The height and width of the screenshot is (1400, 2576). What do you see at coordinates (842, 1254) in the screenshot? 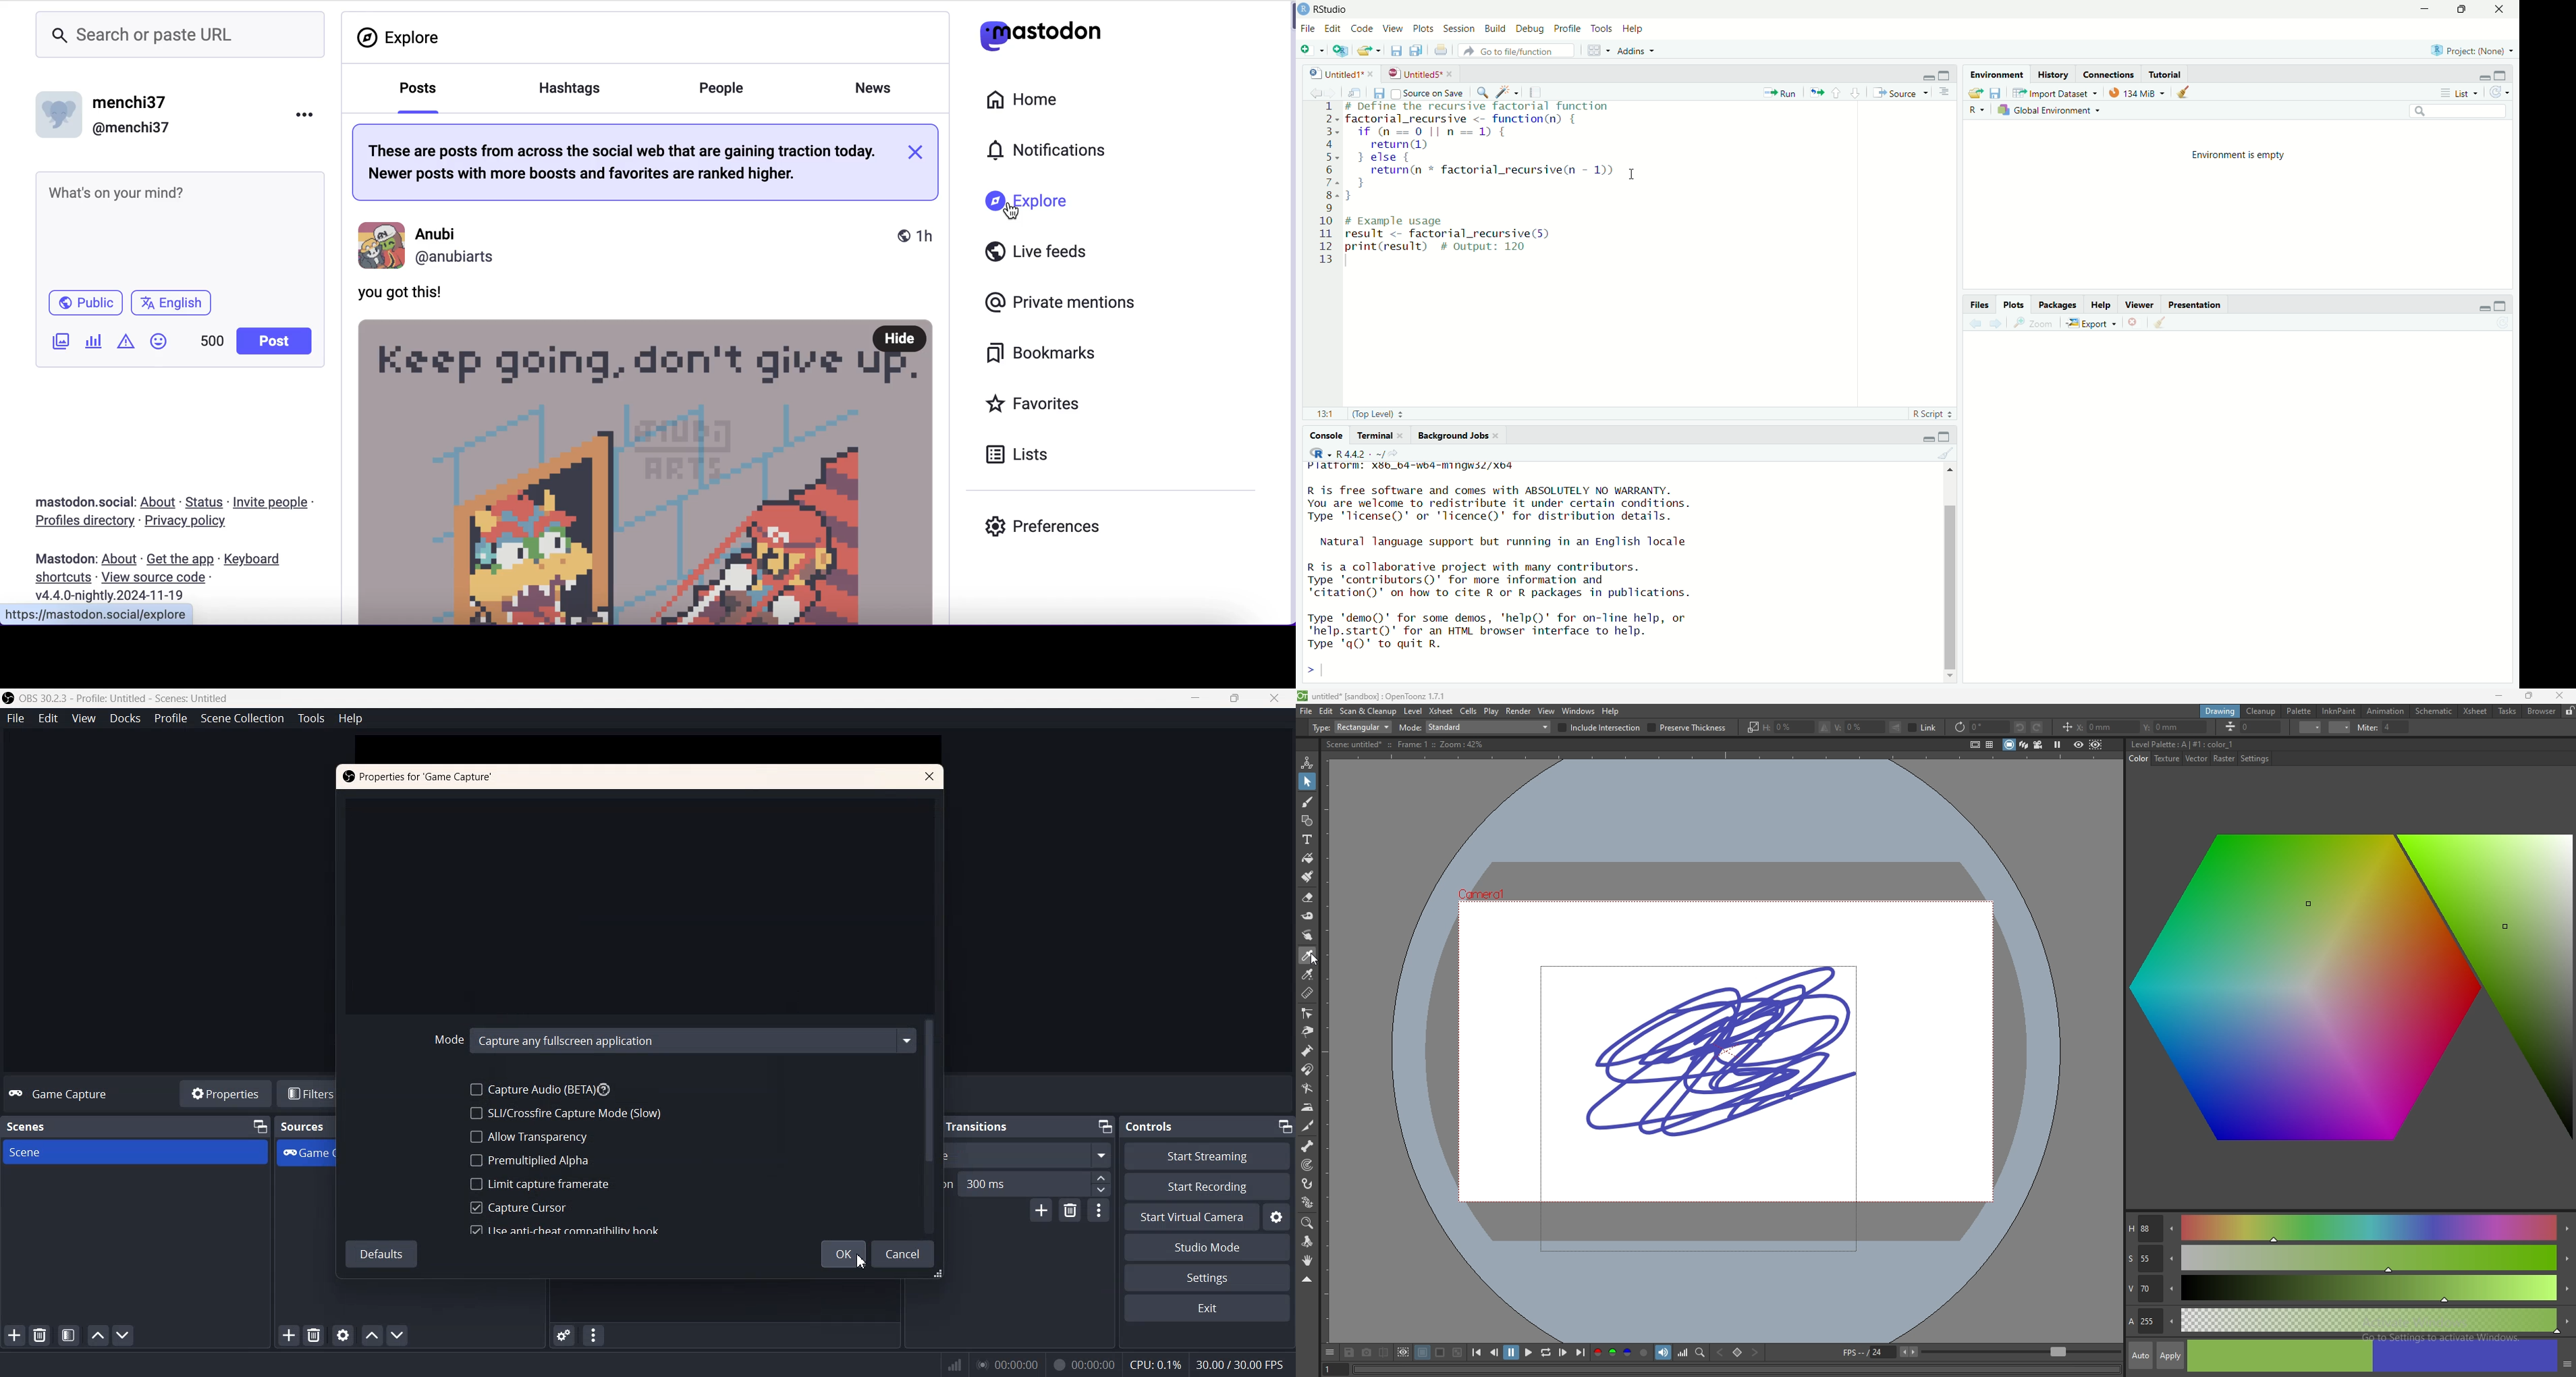
I see `OK` at bounding box center [842, 1254].